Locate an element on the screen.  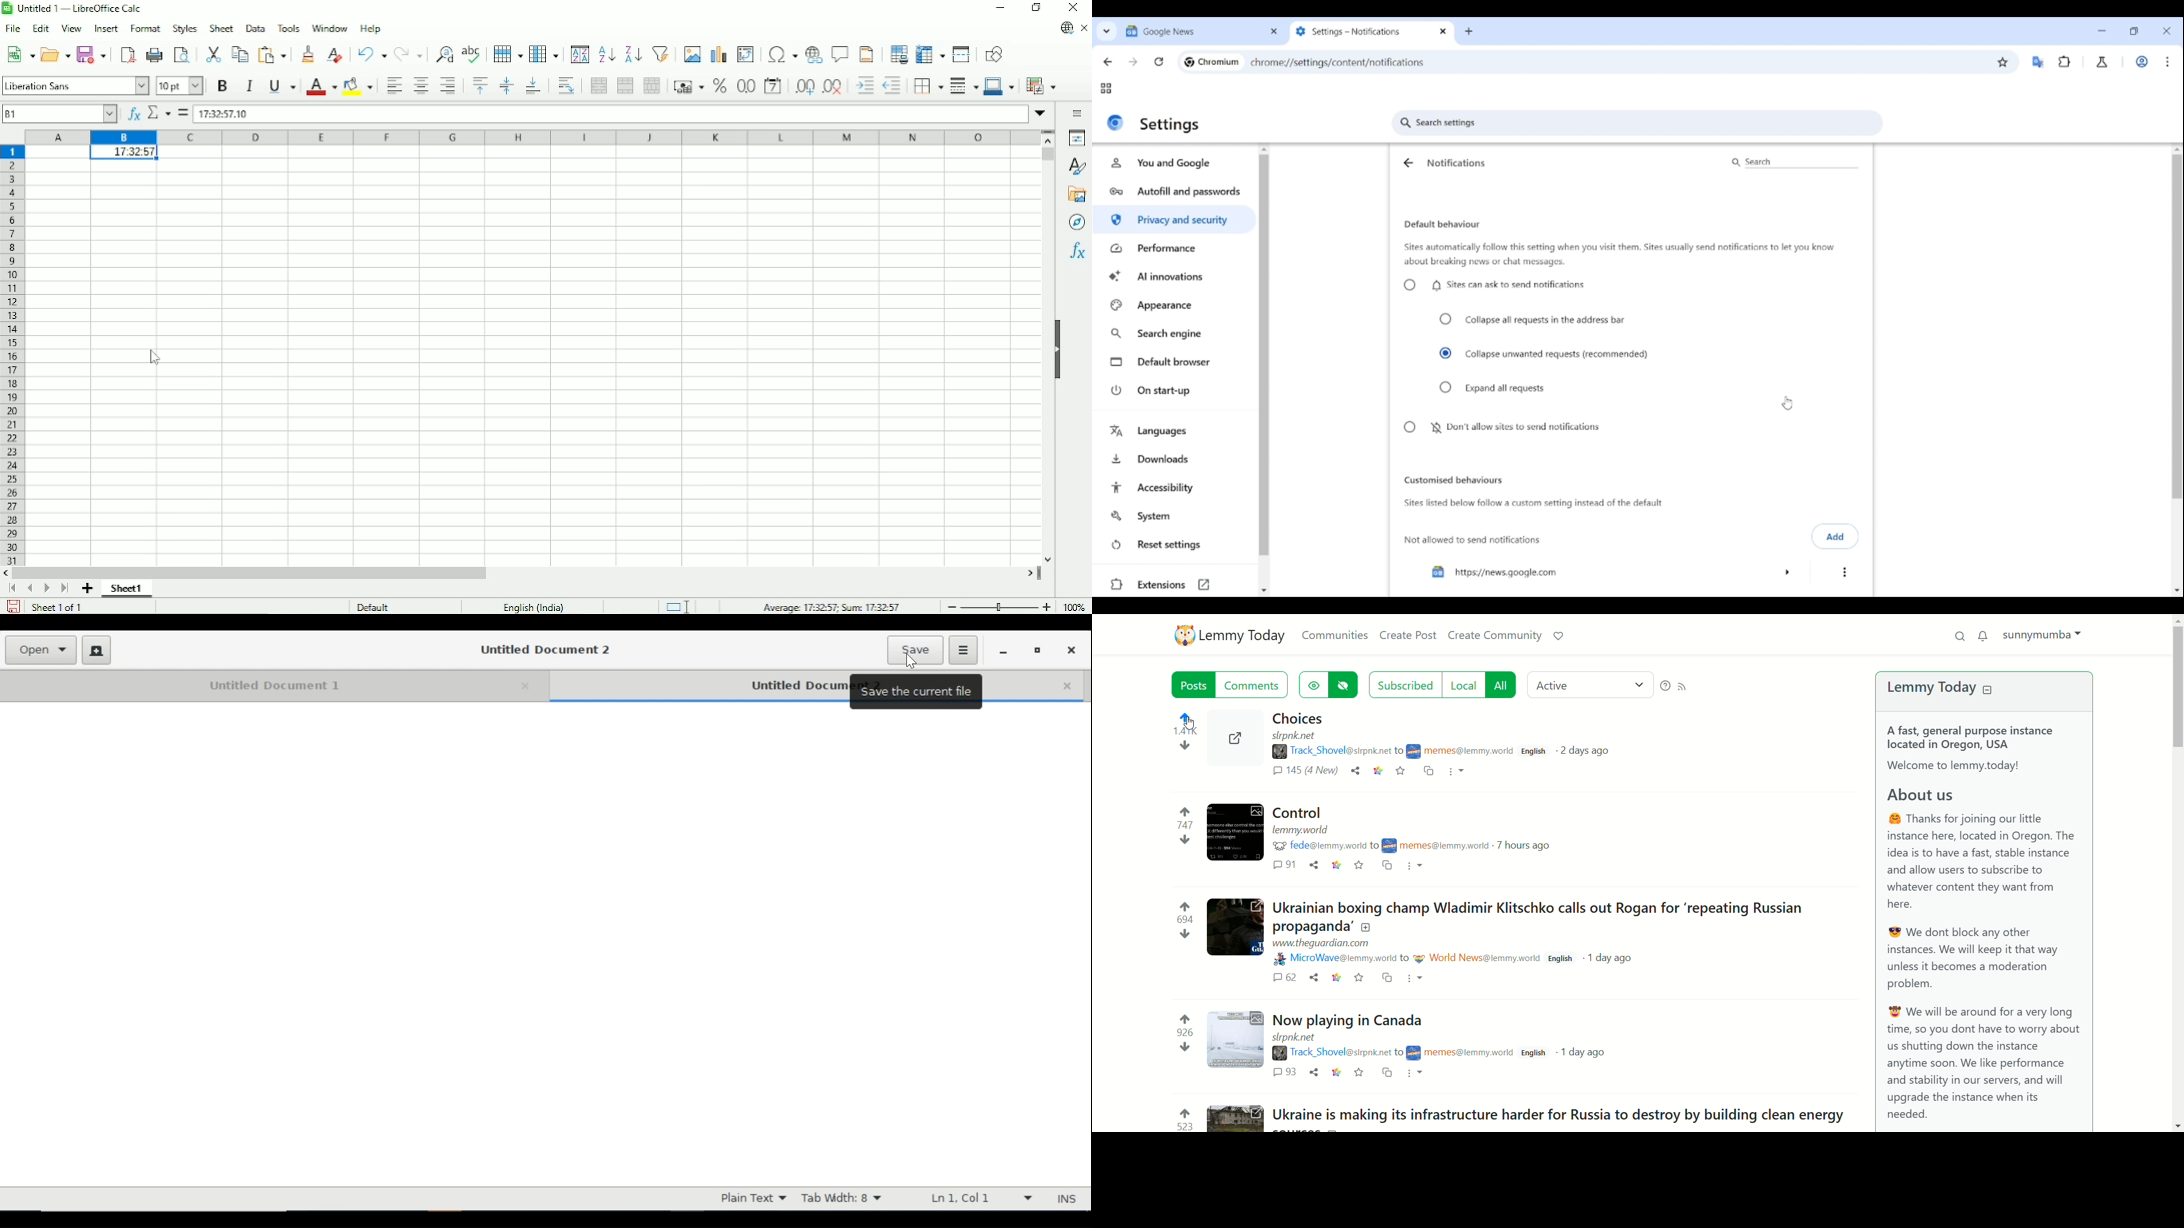
New is located at coordinates (20, 55).